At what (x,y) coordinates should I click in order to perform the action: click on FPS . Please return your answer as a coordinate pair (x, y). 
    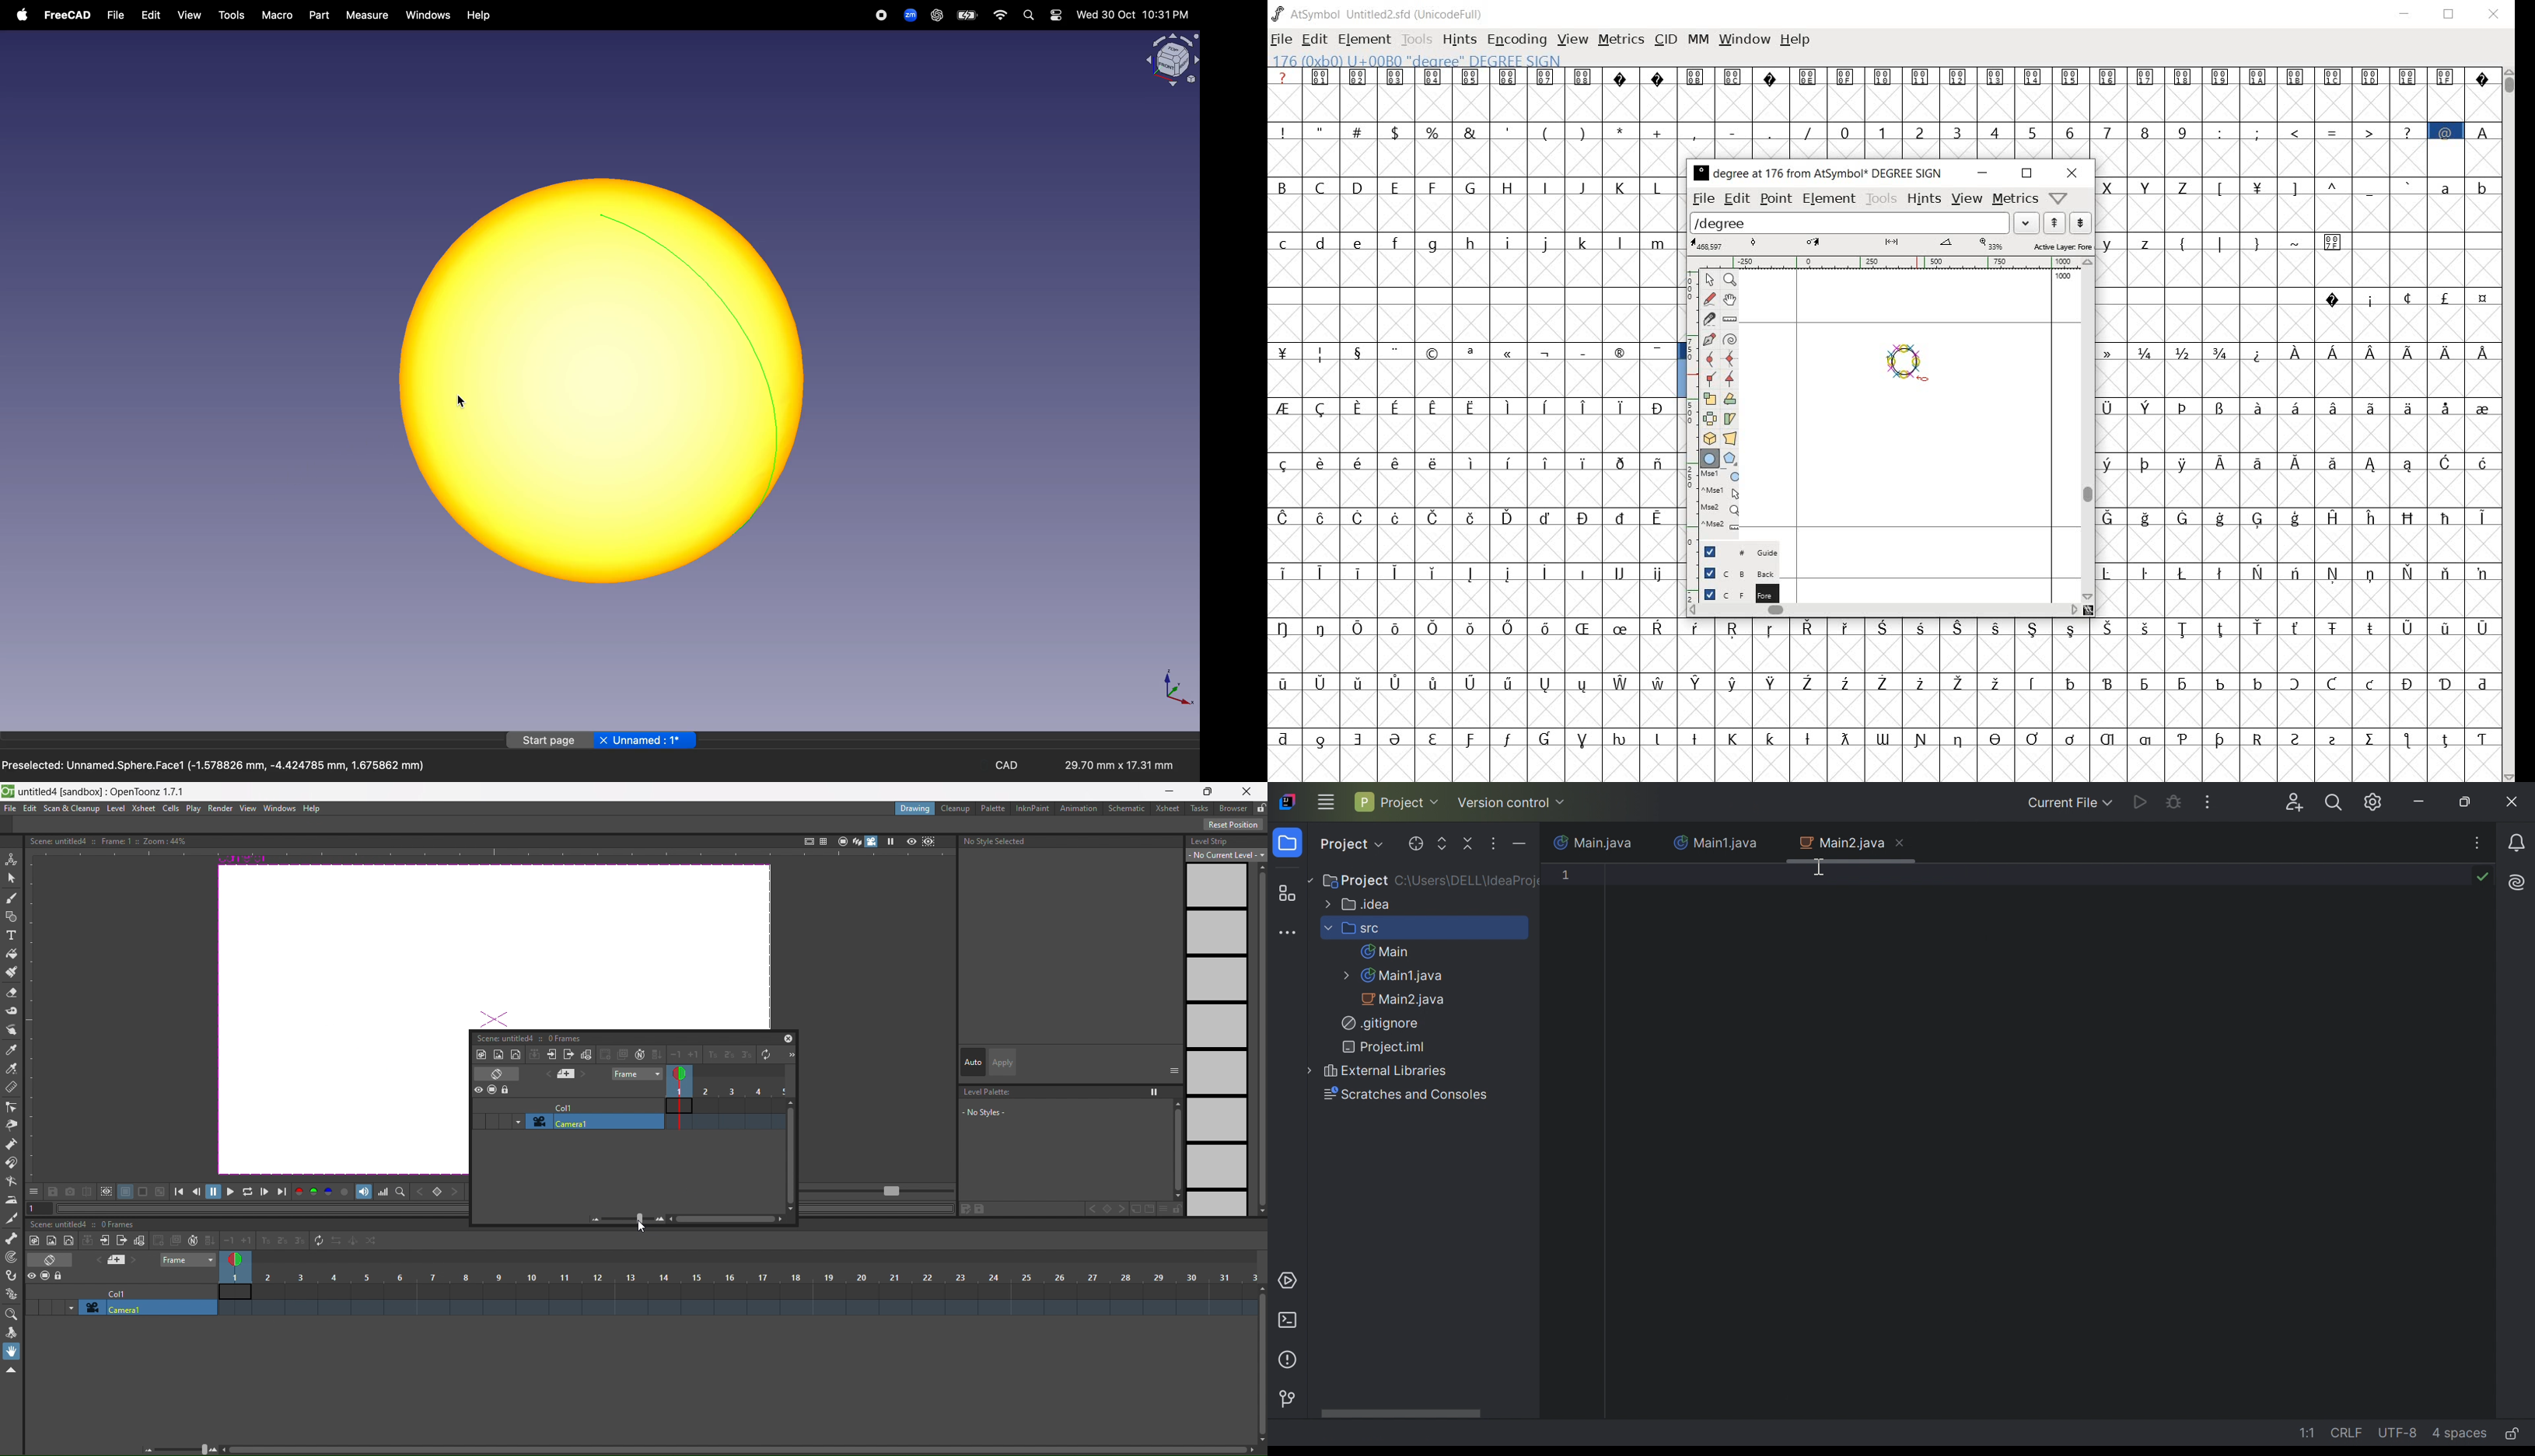
    Looking at the image, I should click on (879, 1192).